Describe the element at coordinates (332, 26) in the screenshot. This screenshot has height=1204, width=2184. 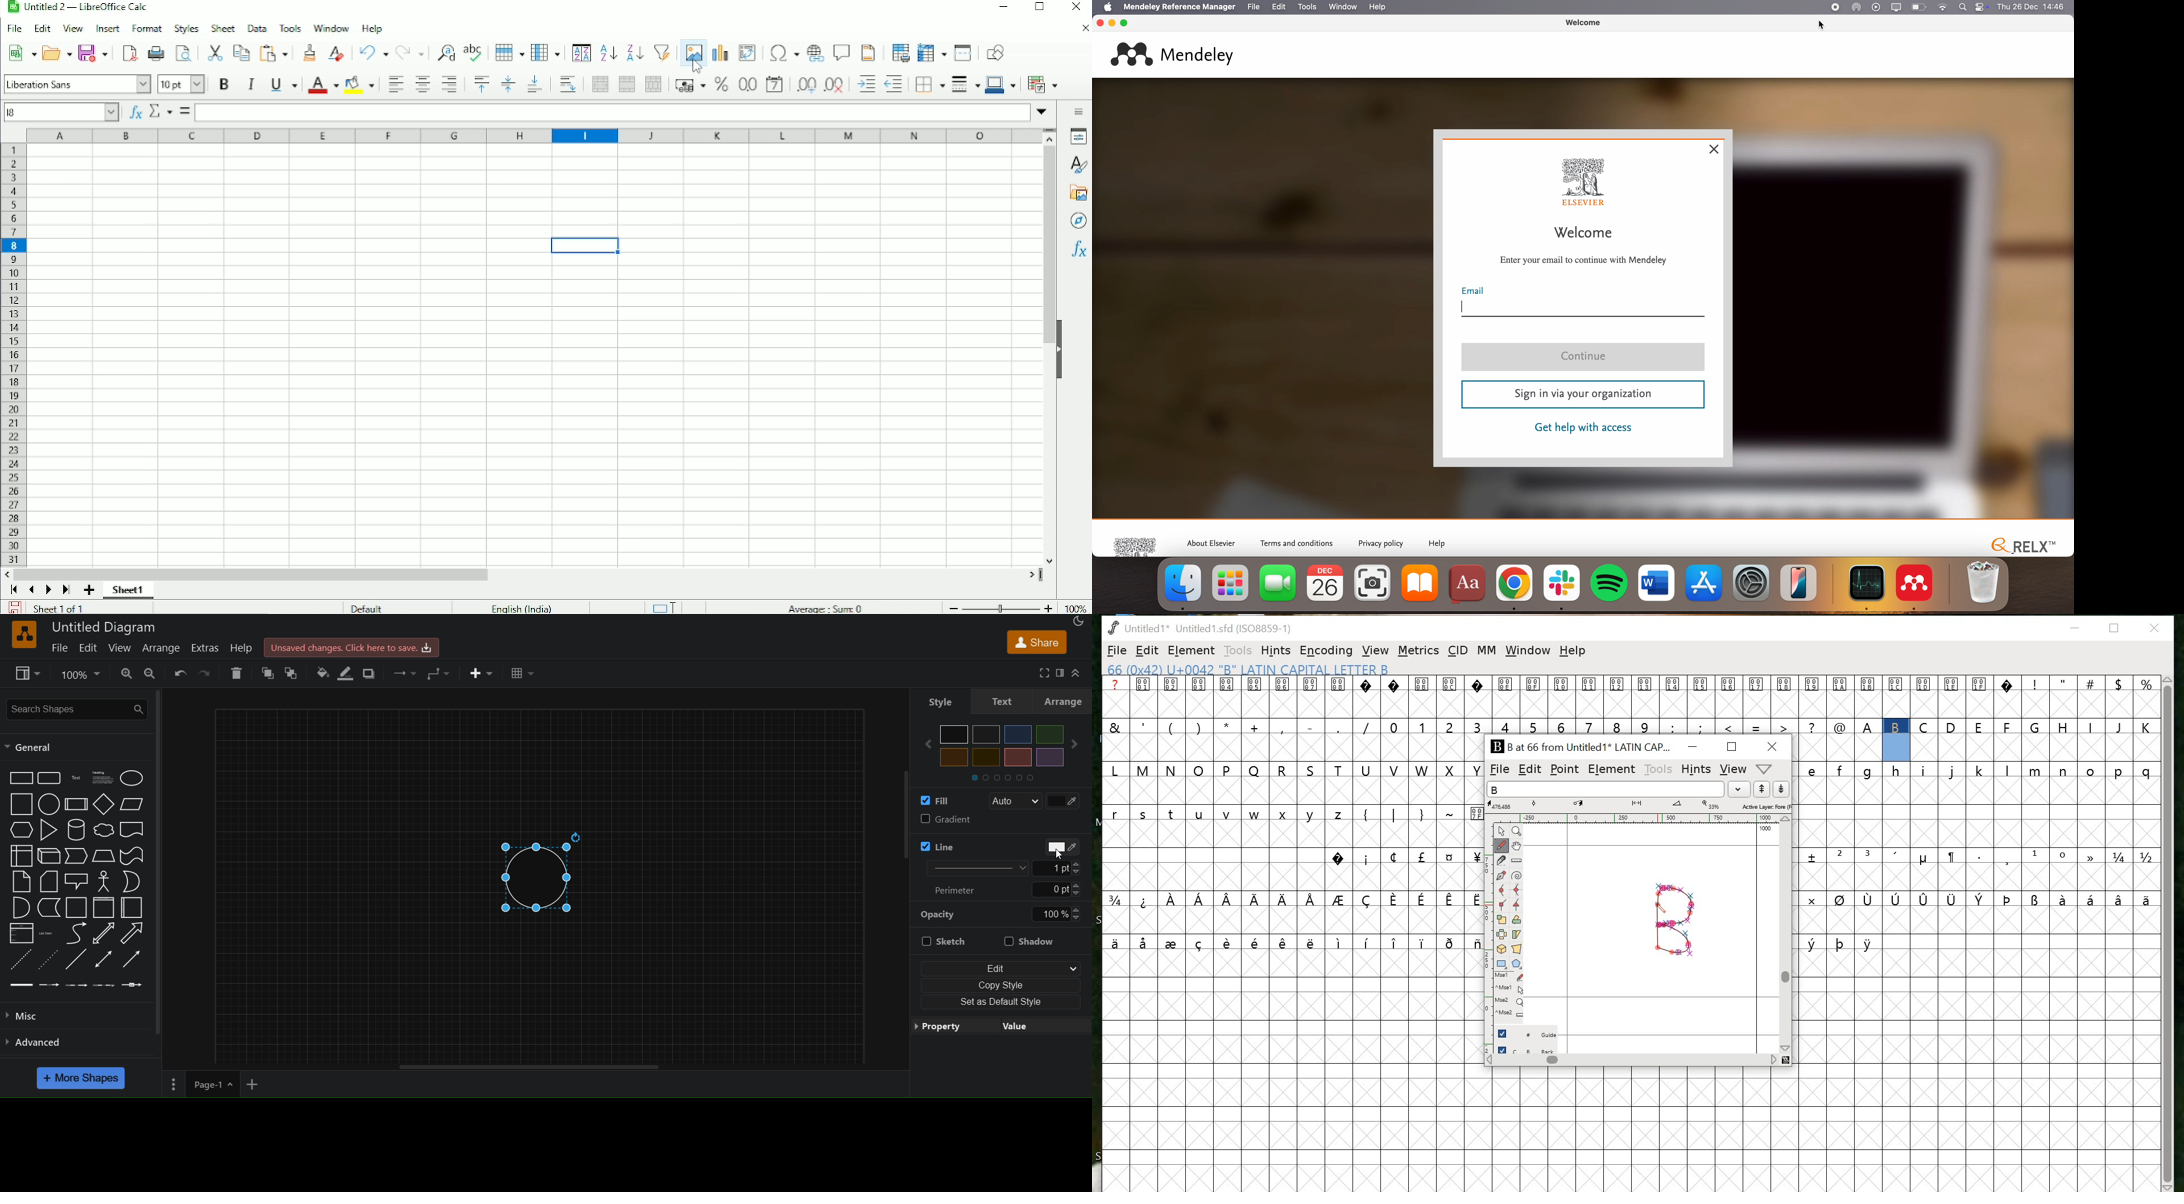
I see `Window` at that location.